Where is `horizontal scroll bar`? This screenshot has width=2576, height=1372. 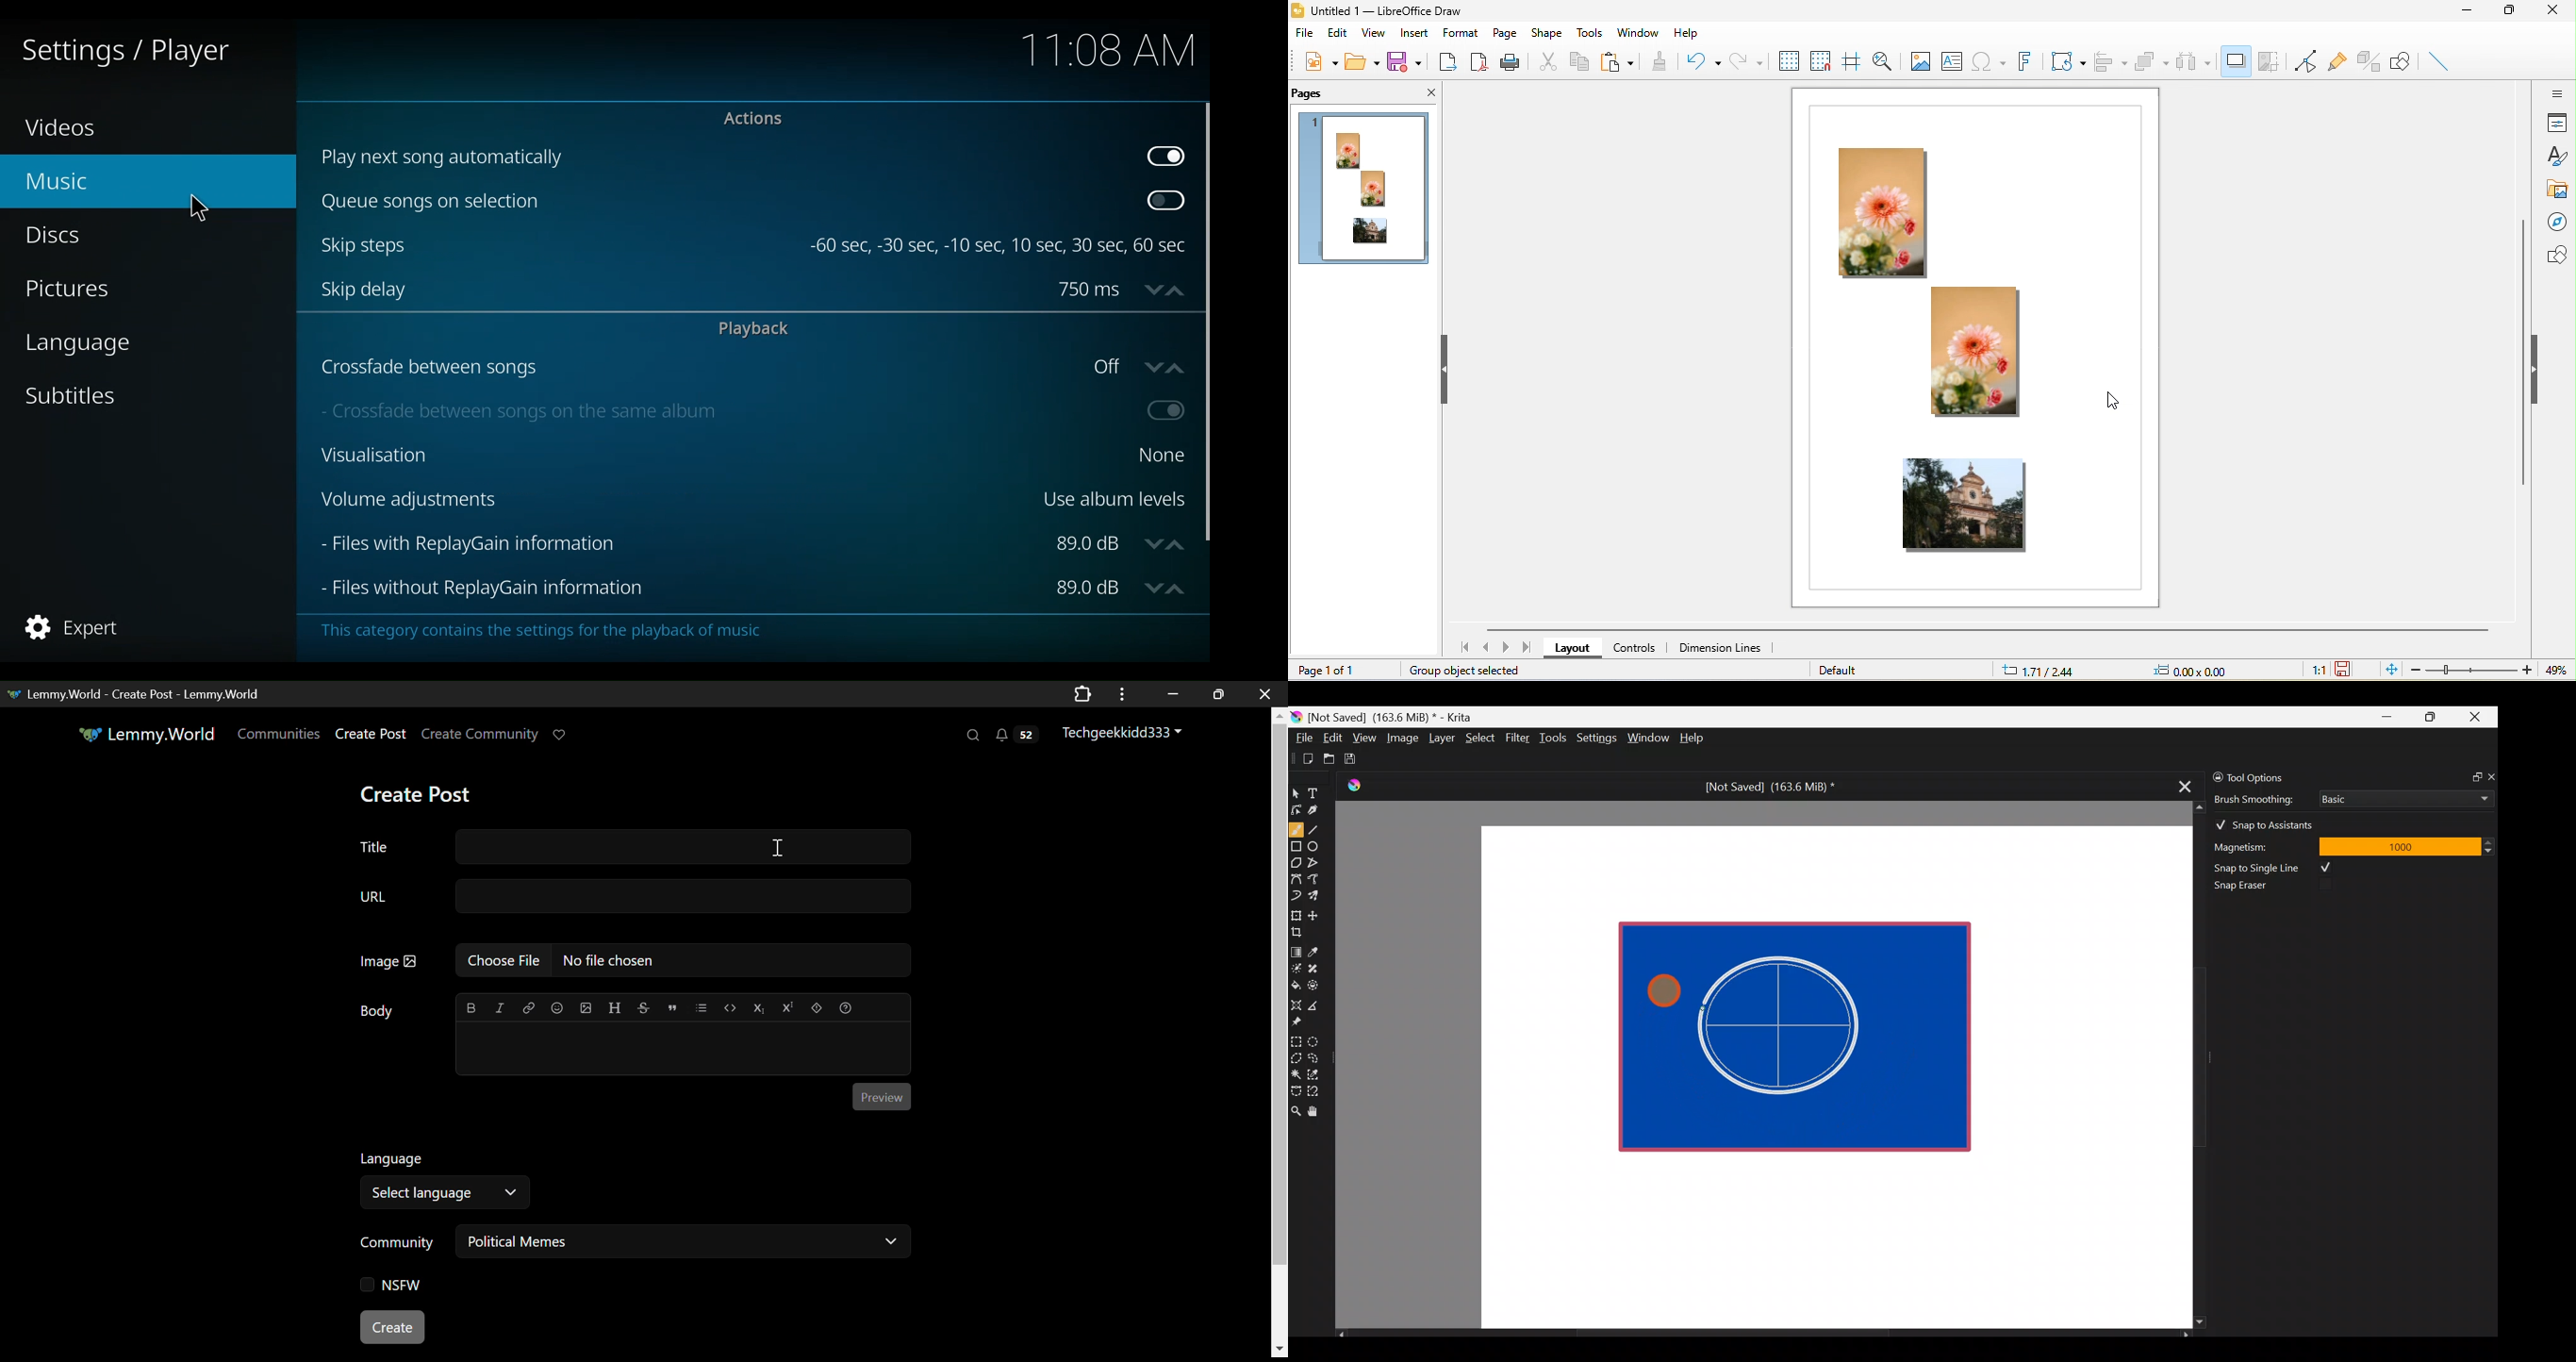 horizontal scroll bar is located at coordinates (1990, 631).